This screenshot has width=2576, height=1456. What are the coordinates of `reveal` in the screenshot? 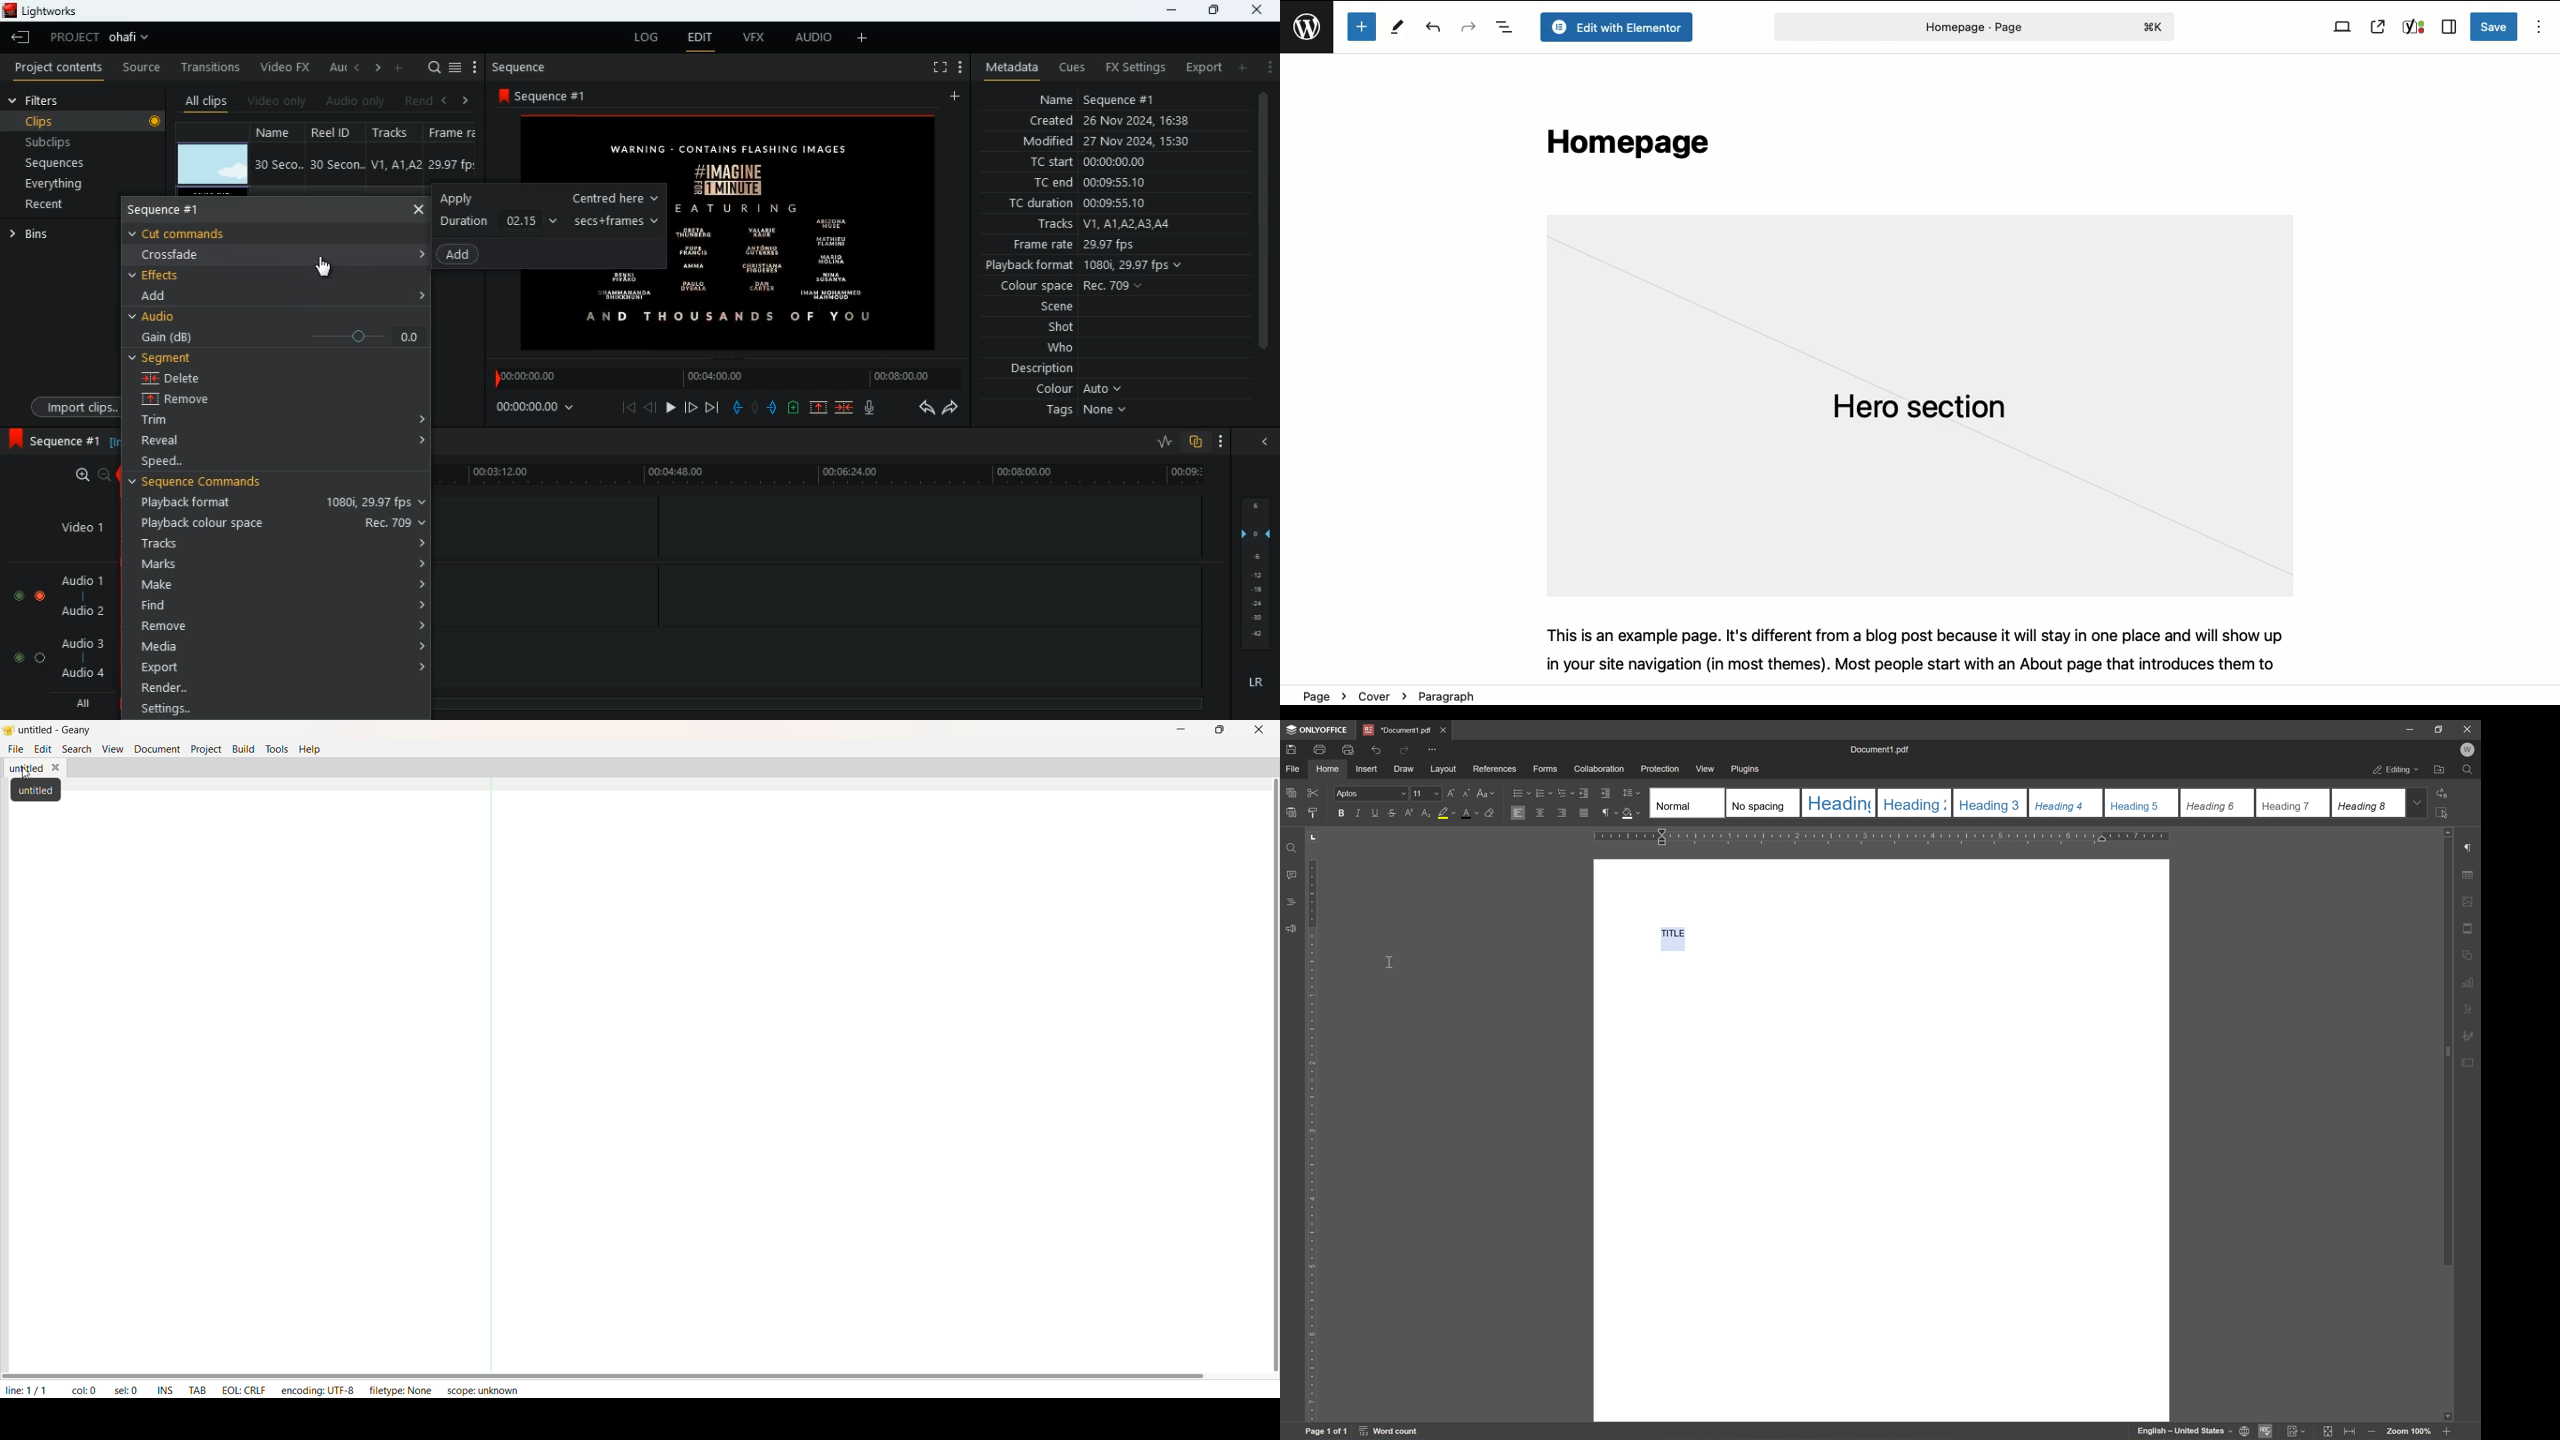 It's located at (178, 441).